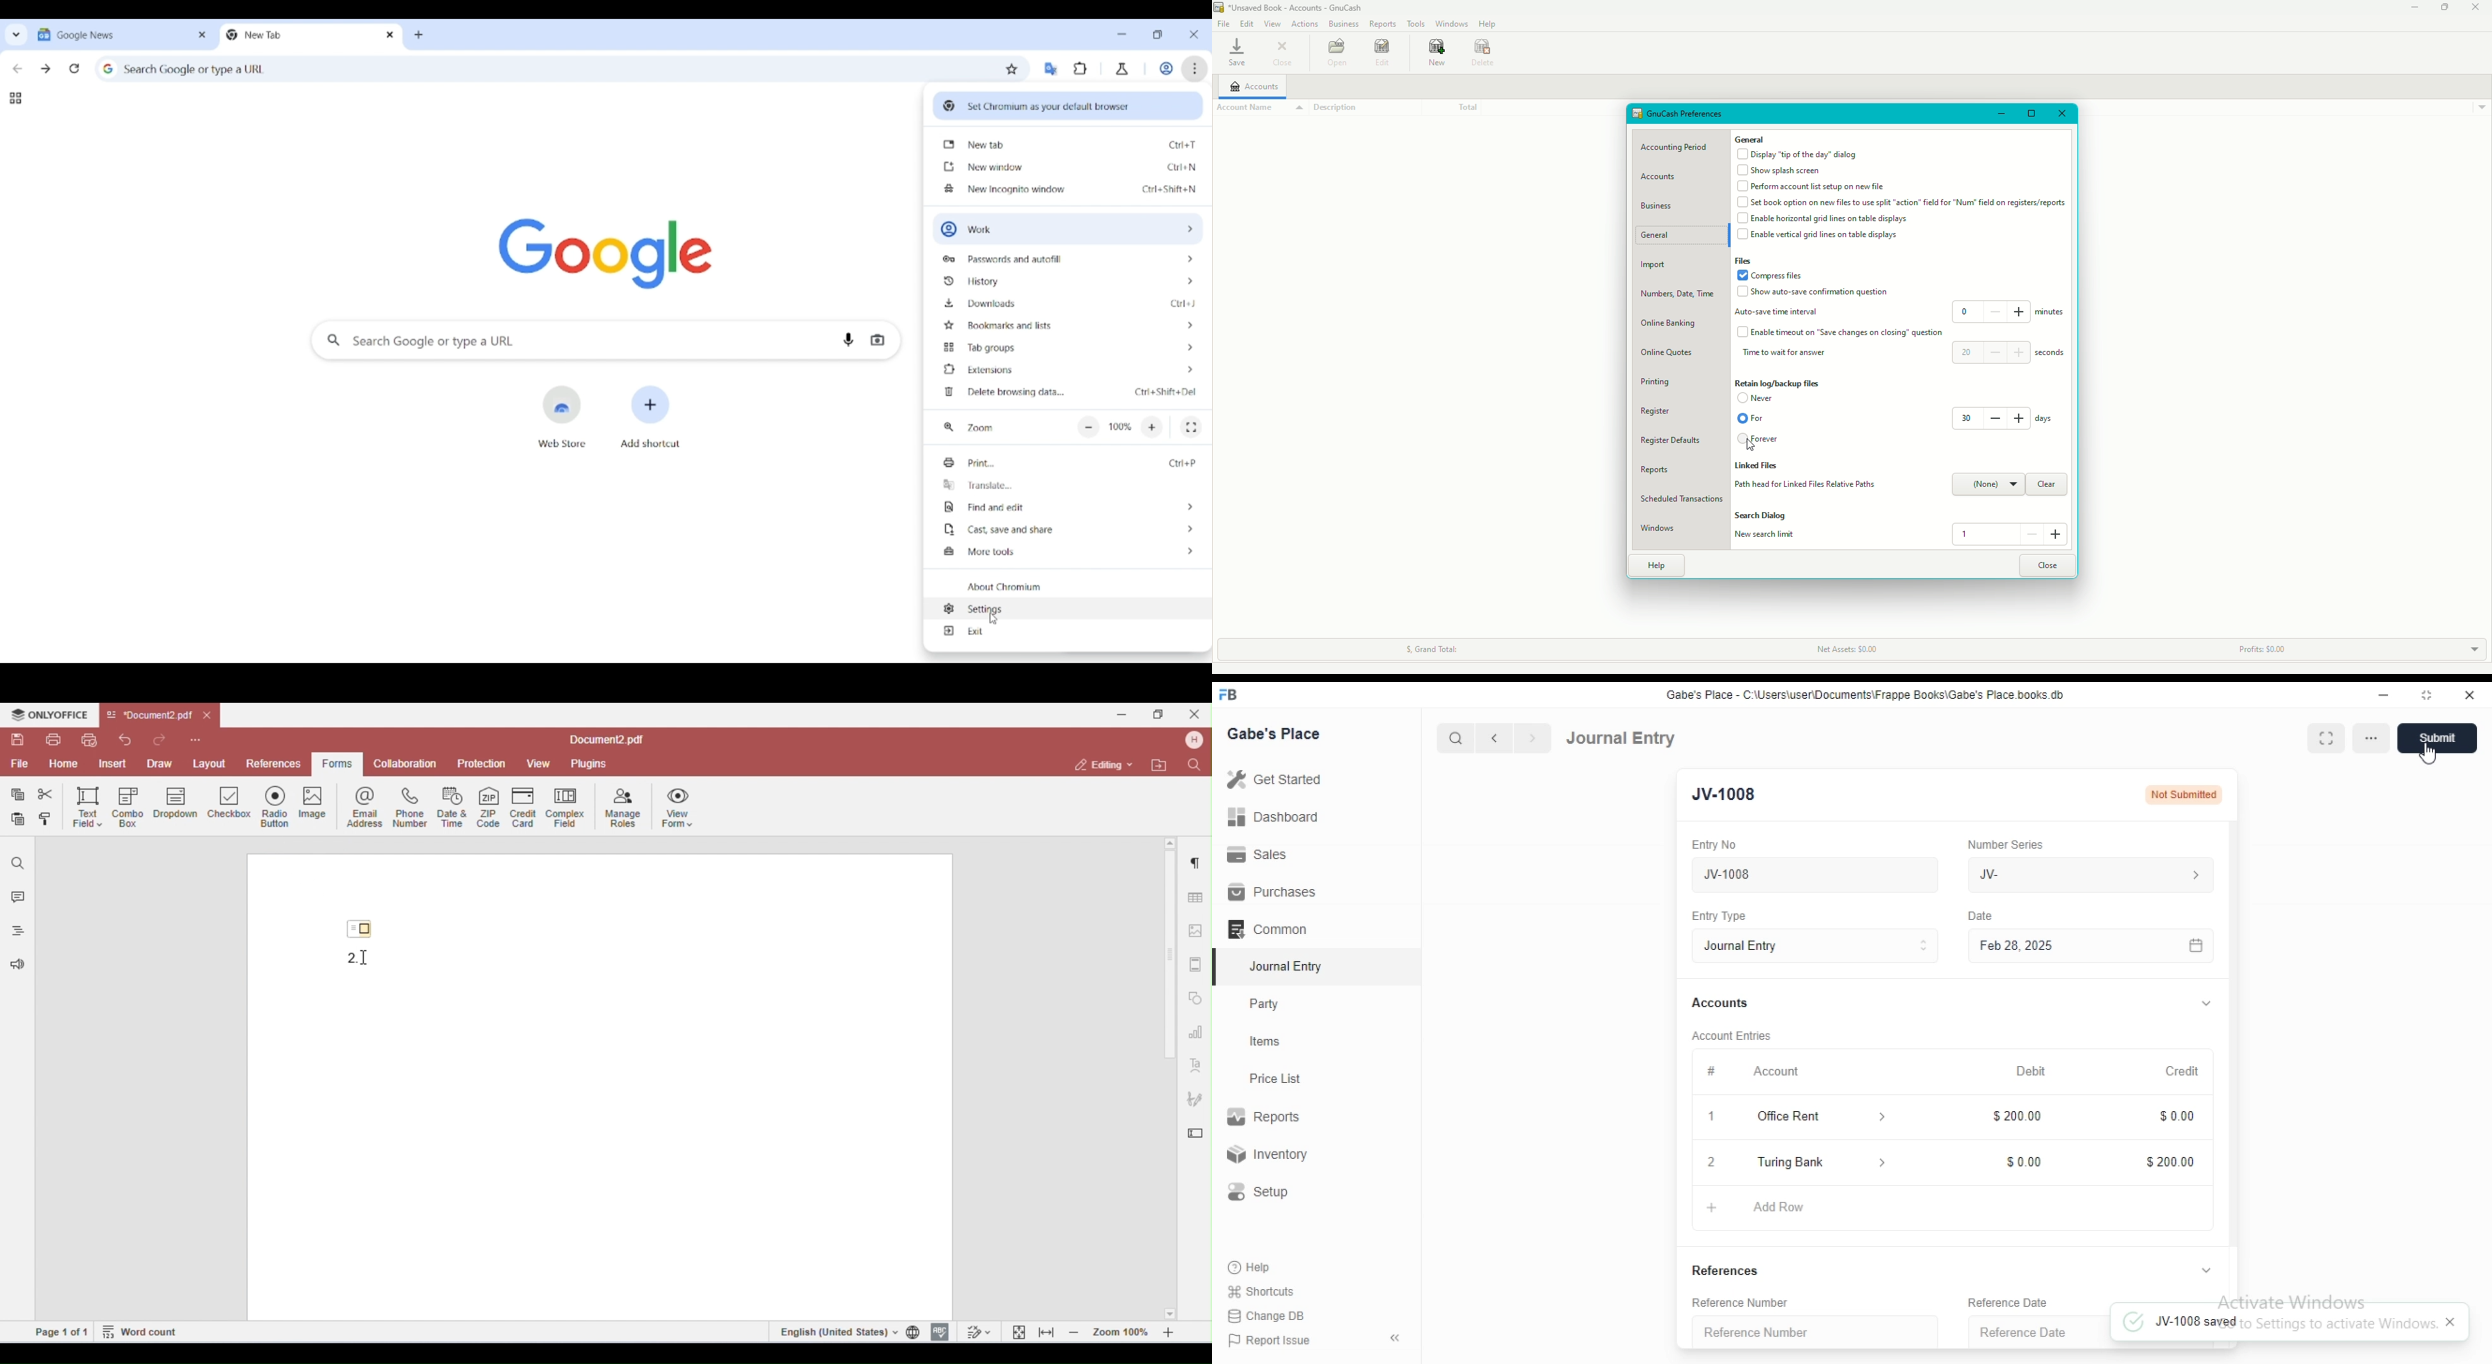 Image resolution: width=2492 pixels, height=1372 pixels. Describe the element at coordinates (2382, 694) in the screenshot. I see `minimize` at that location.